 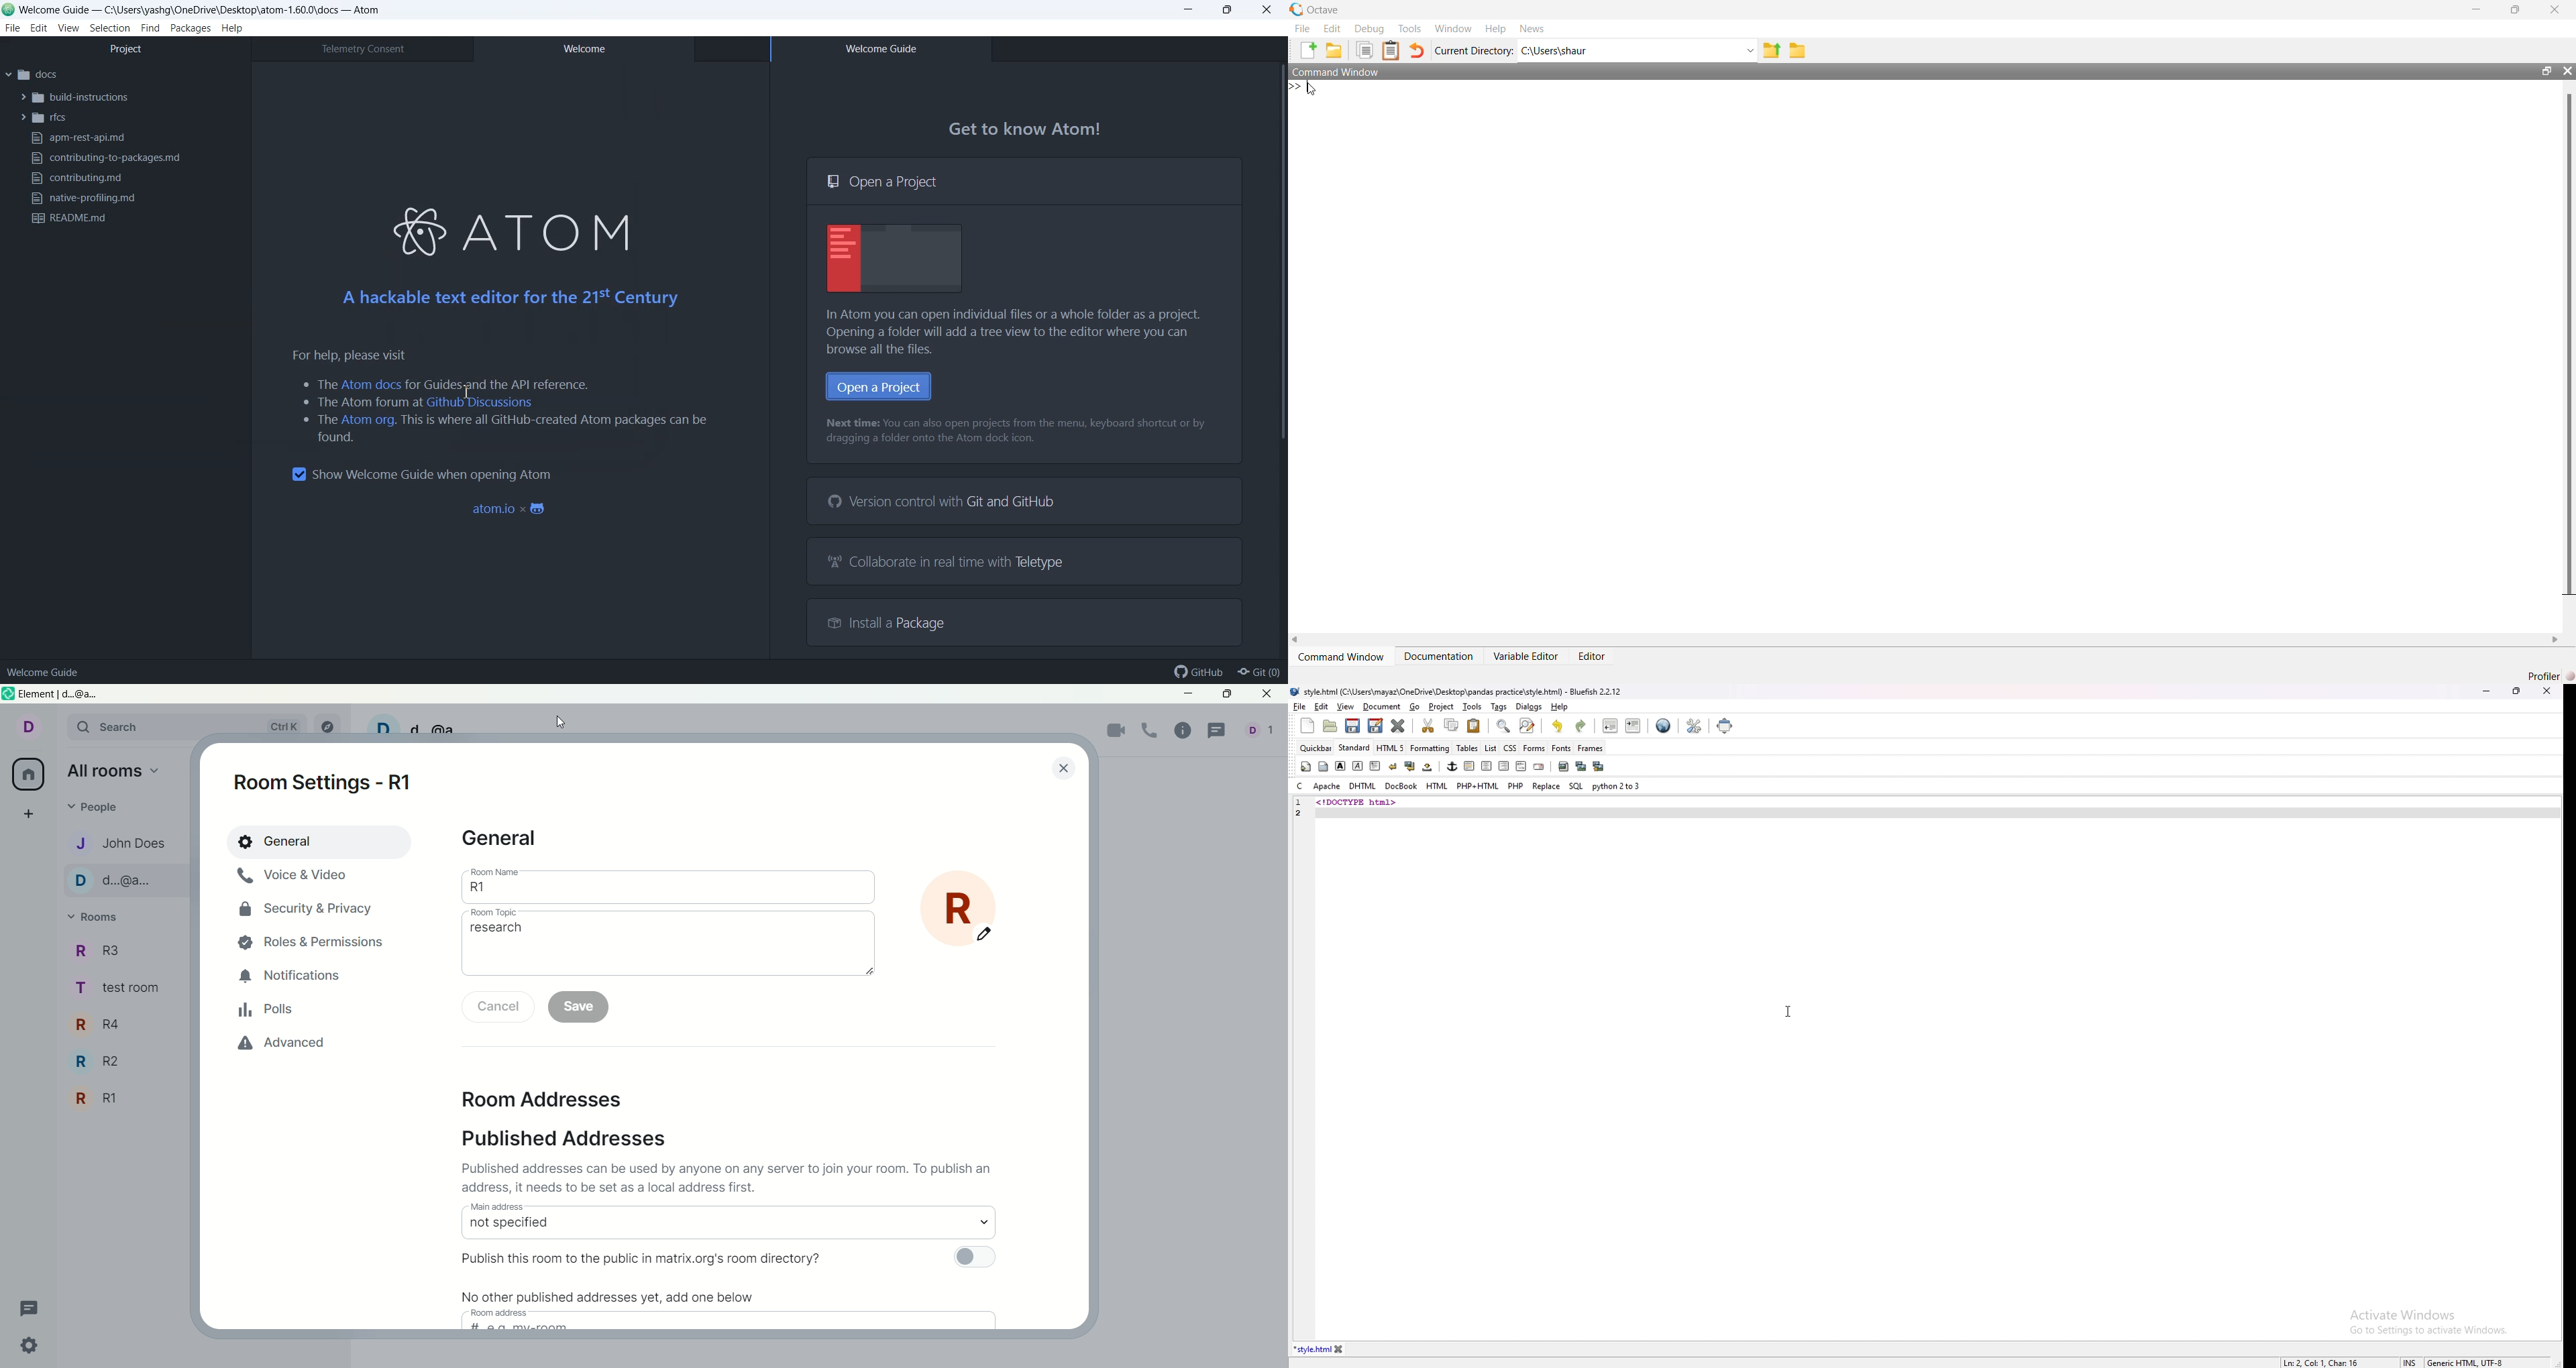 What do you see at coordinates (32, 75) in the screenshot?
I see `docs` at bounding box center [32, 75].